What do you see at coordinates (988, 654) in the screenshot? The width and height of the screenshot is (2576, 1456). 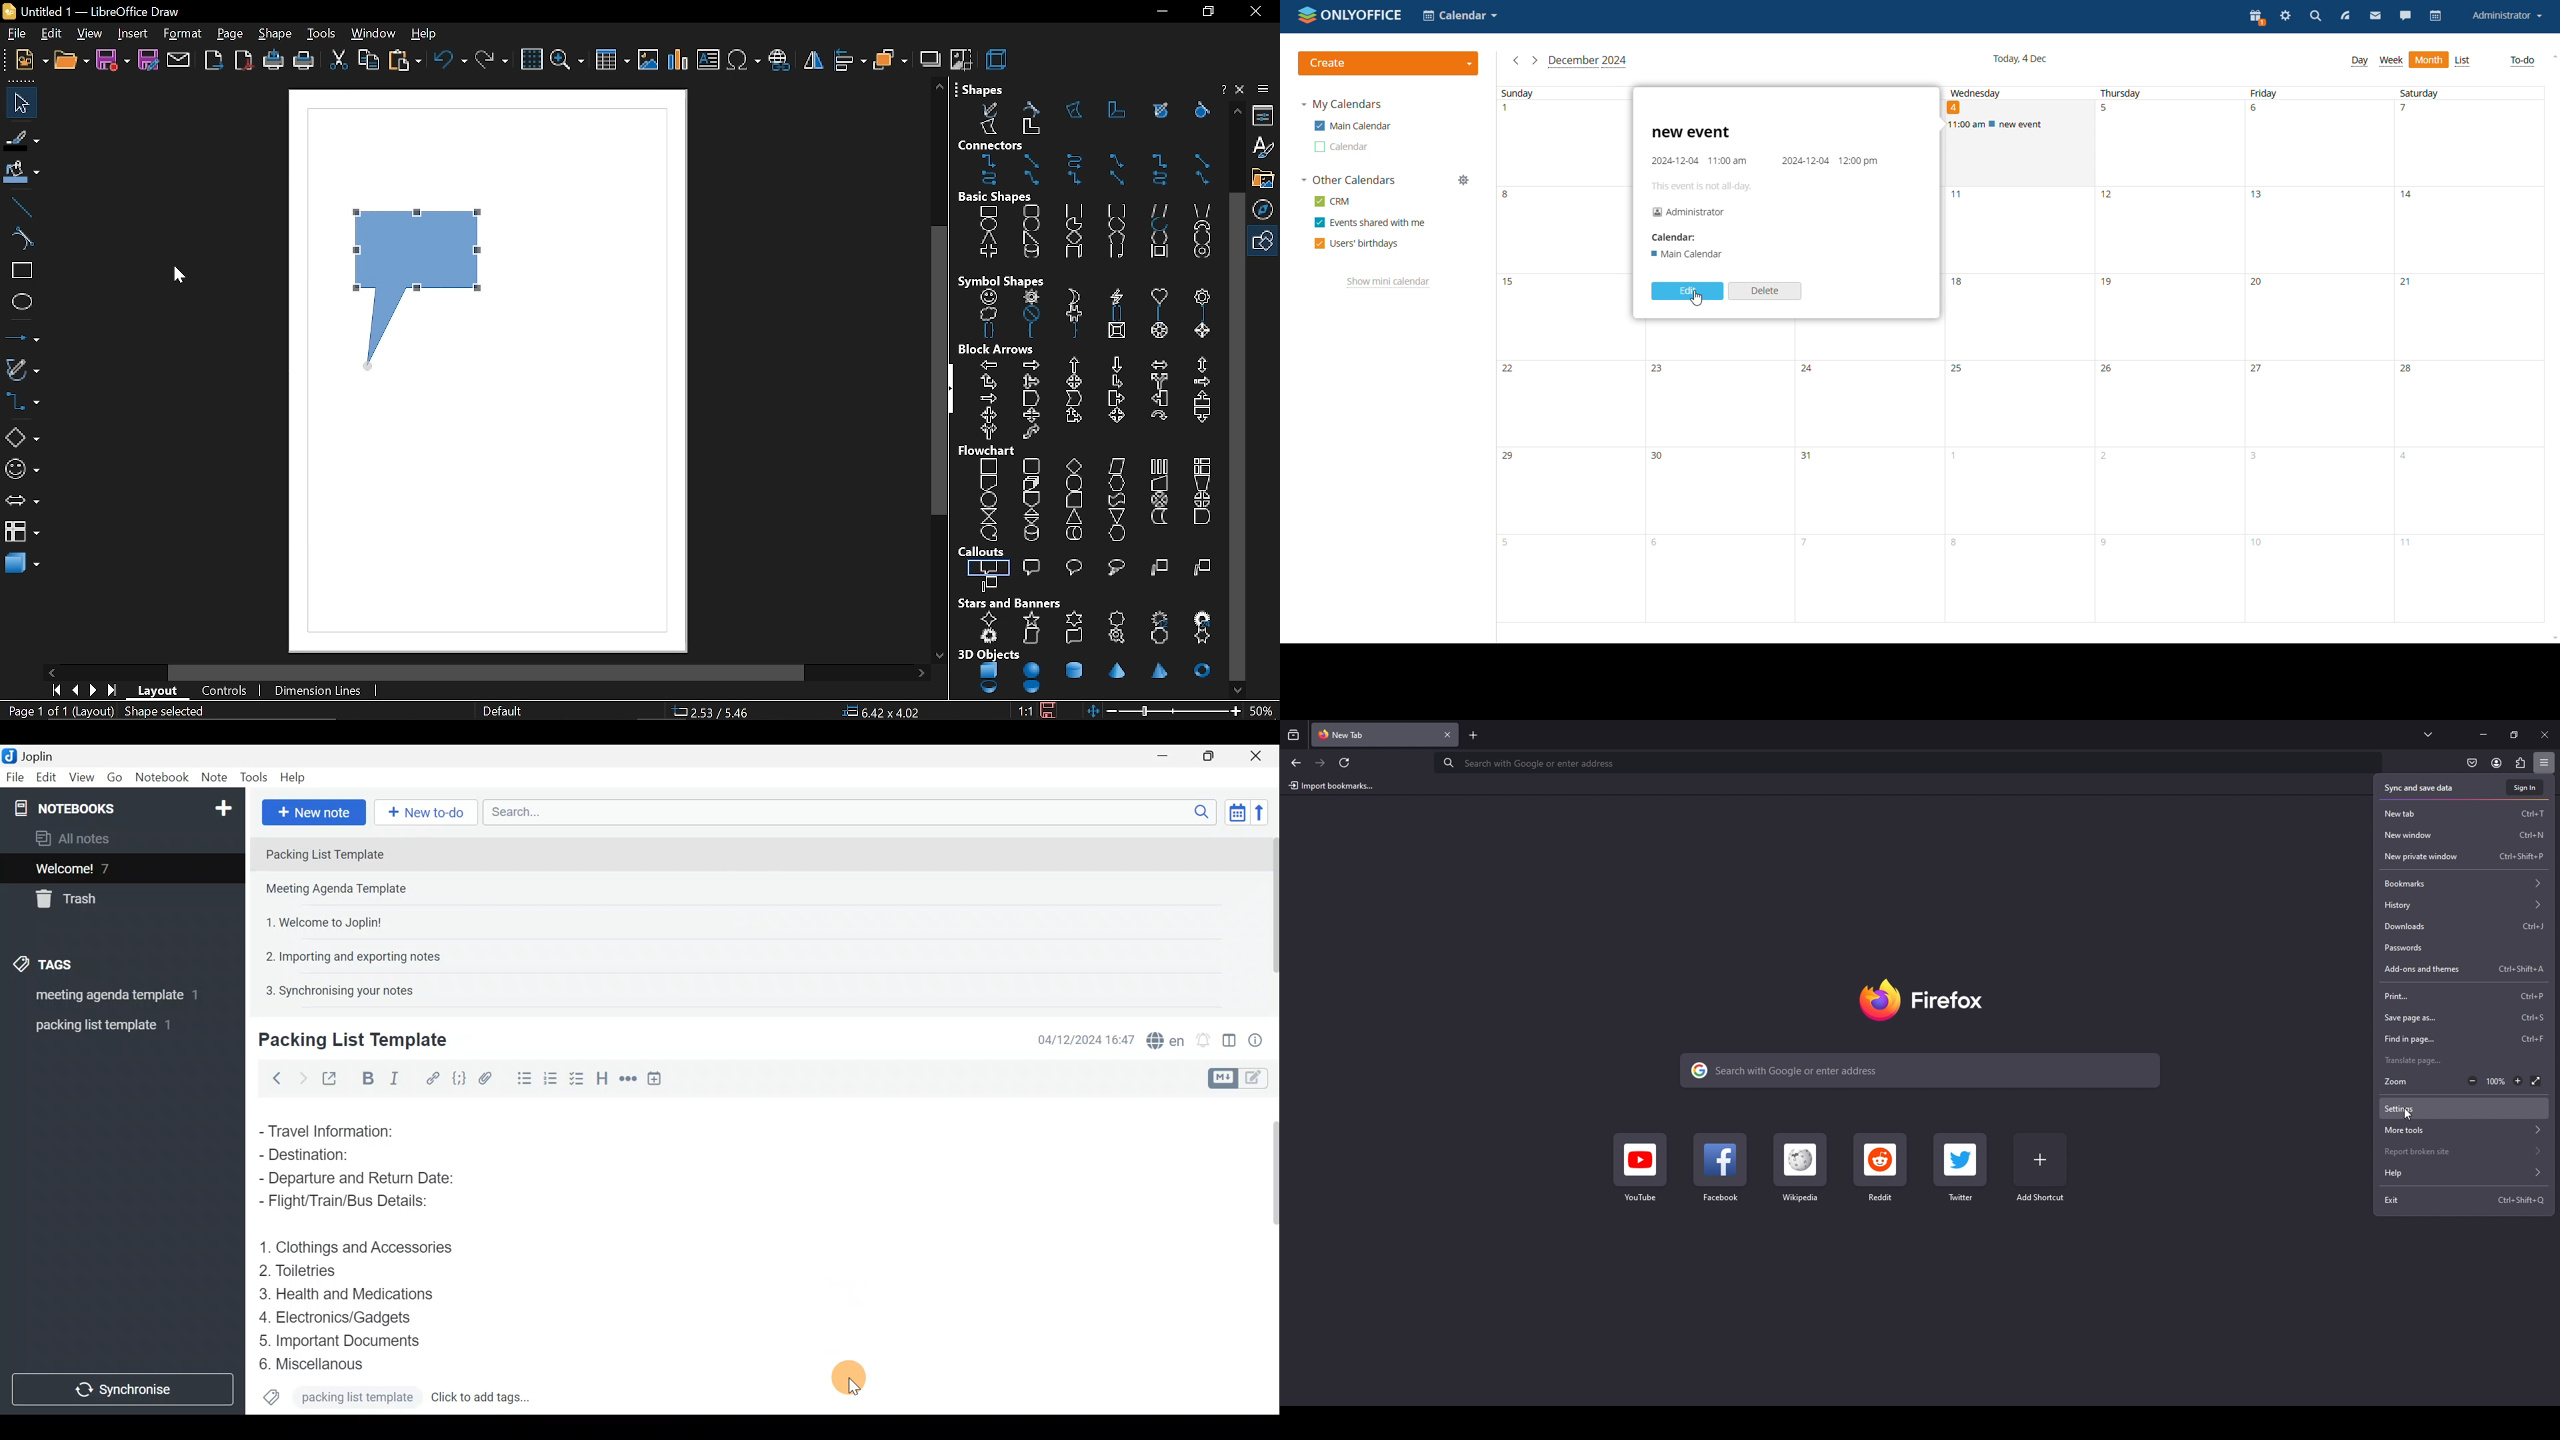 I see `3d objects` at bounding box center [988, 654].